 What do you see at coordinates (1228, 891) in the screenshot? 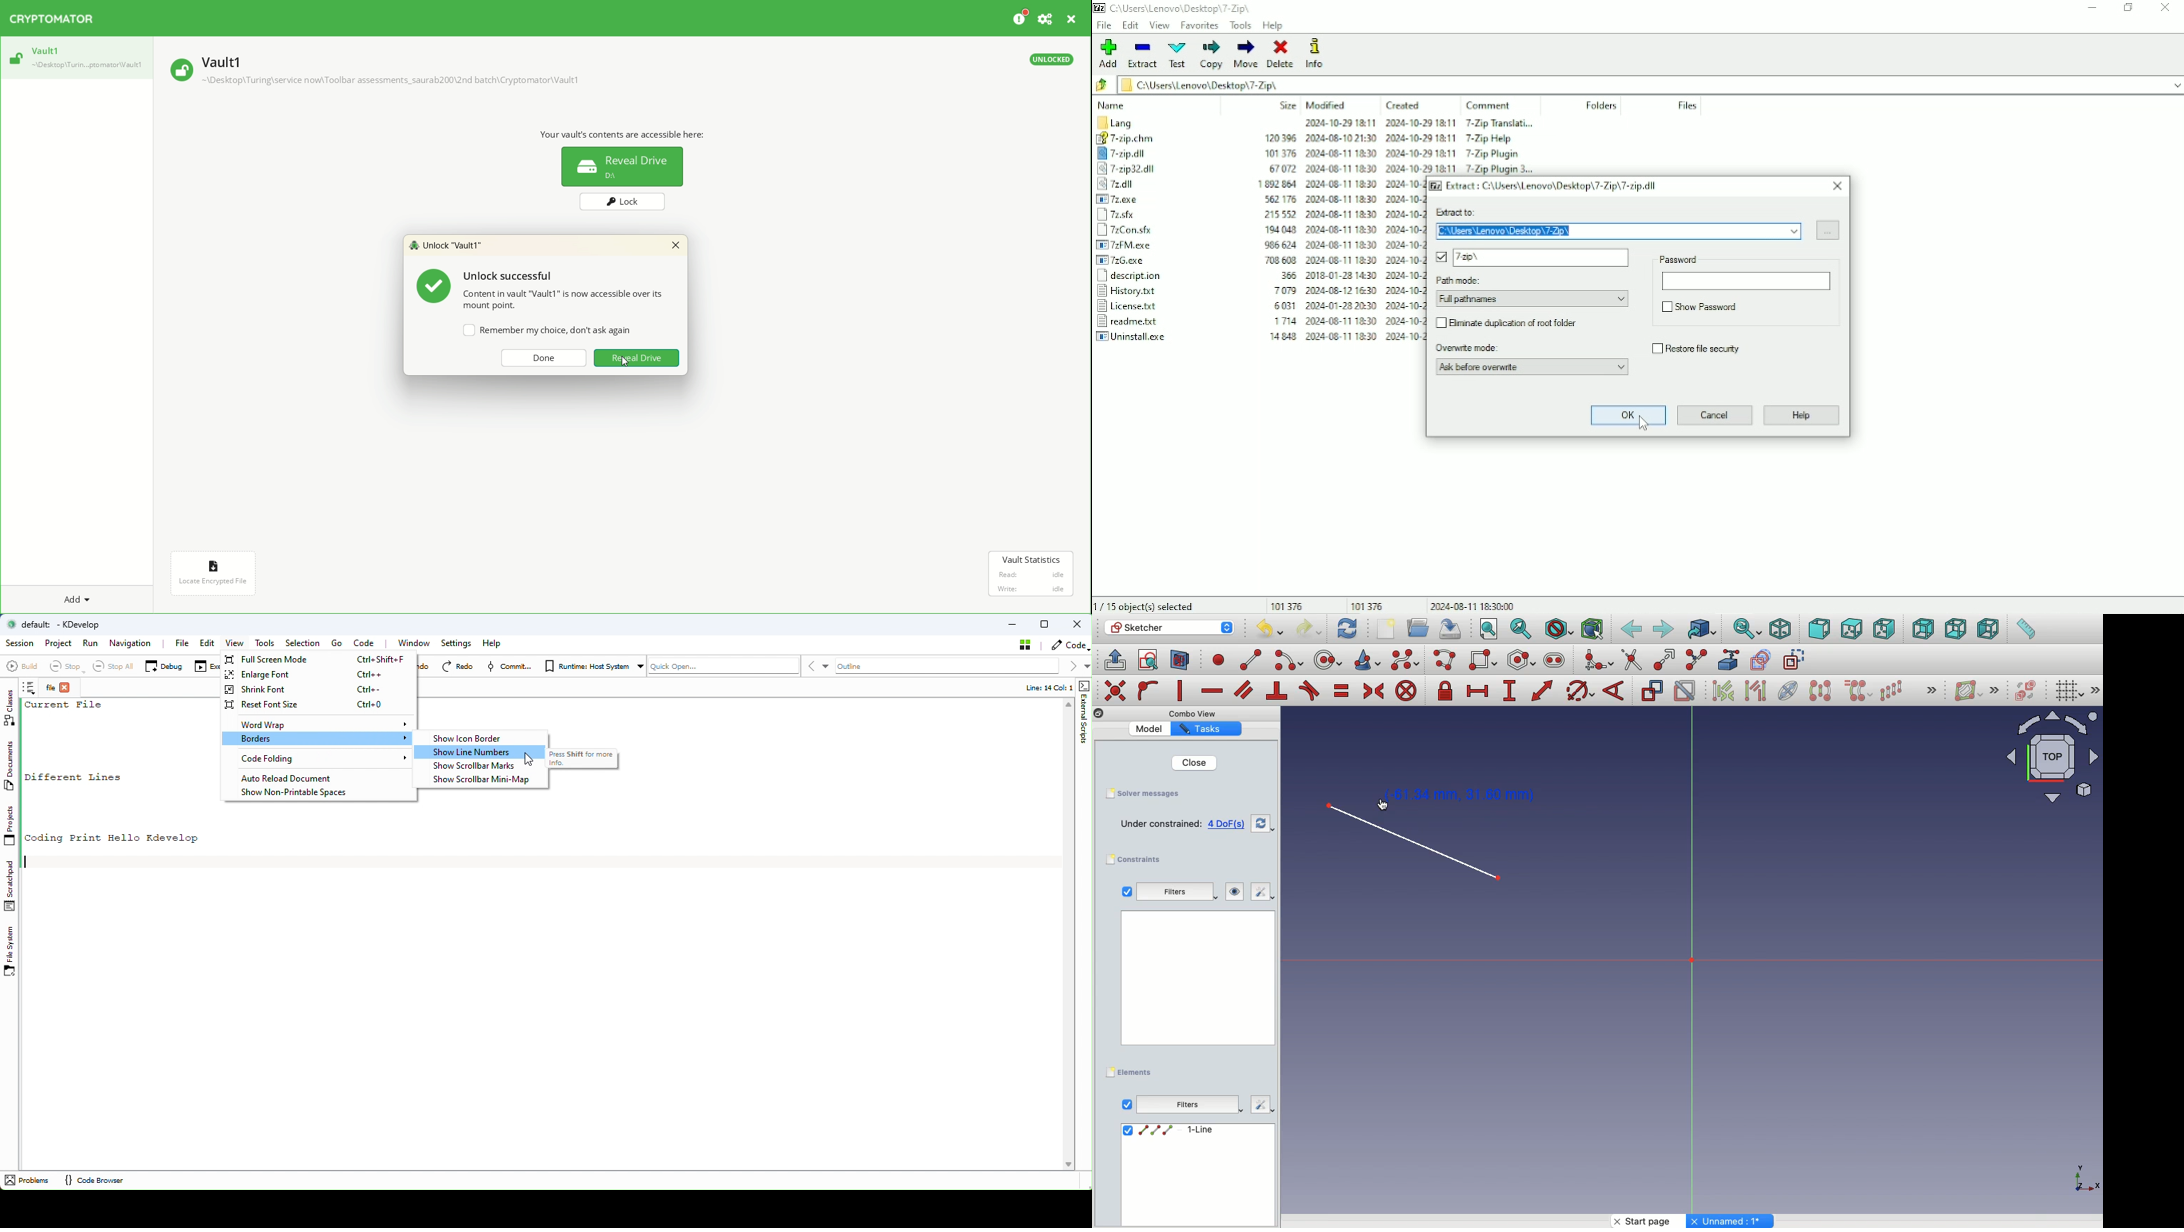
I see `Visibility ` at bounding box center [1228, 891].